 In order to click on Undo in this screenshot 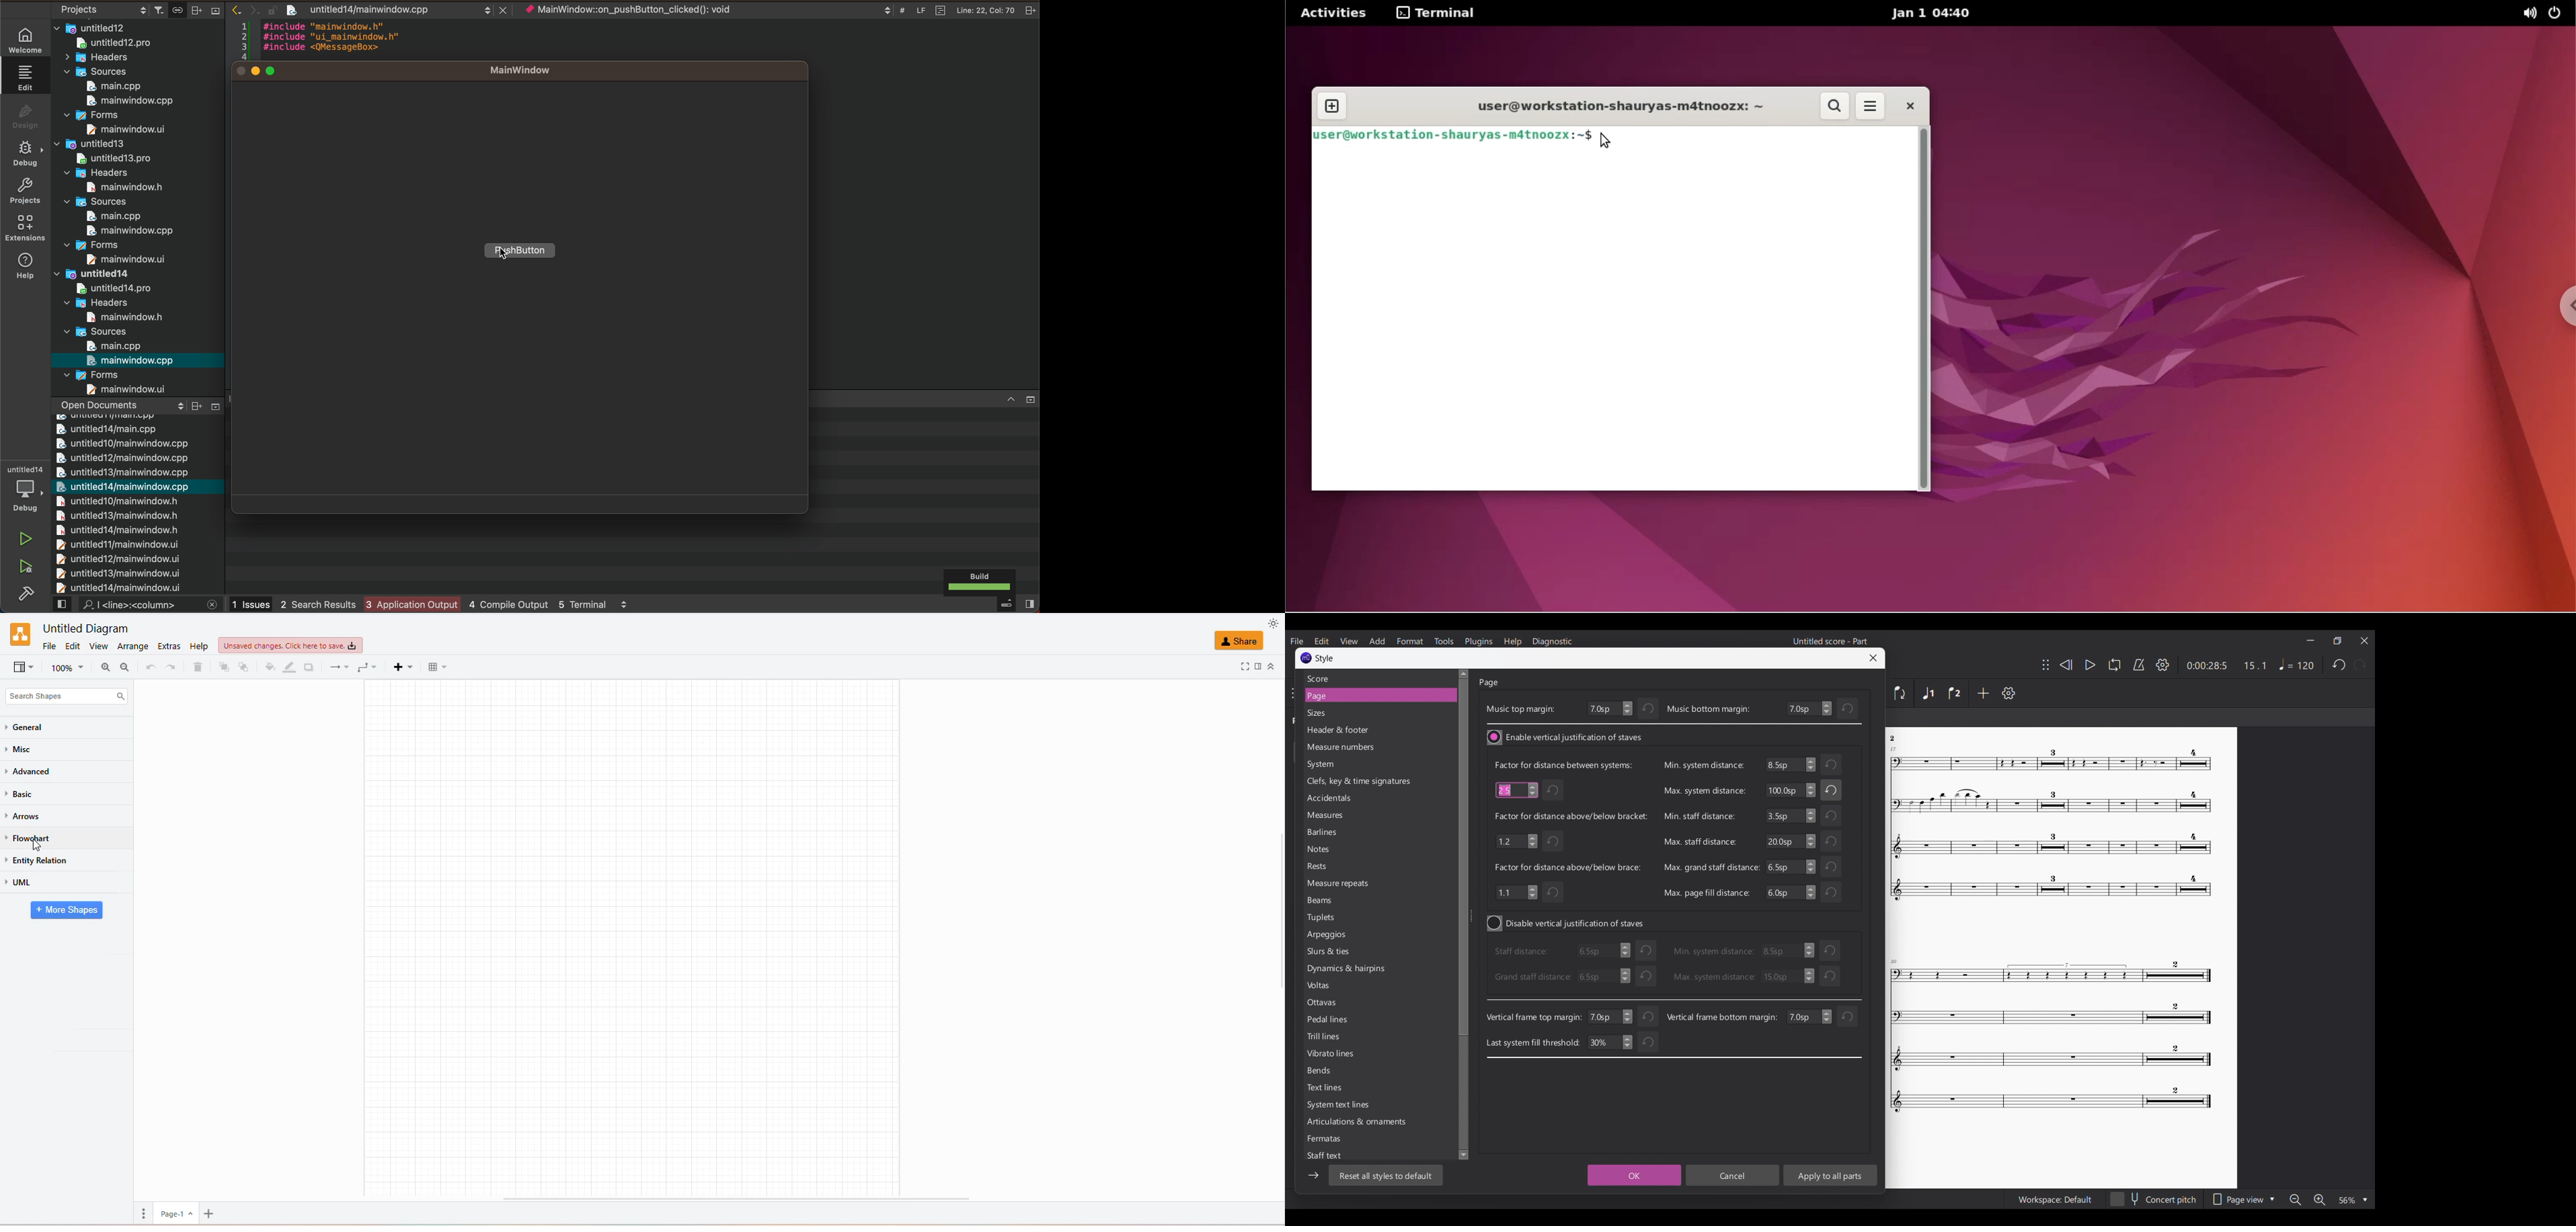, I will do `click(1647, 975)`.